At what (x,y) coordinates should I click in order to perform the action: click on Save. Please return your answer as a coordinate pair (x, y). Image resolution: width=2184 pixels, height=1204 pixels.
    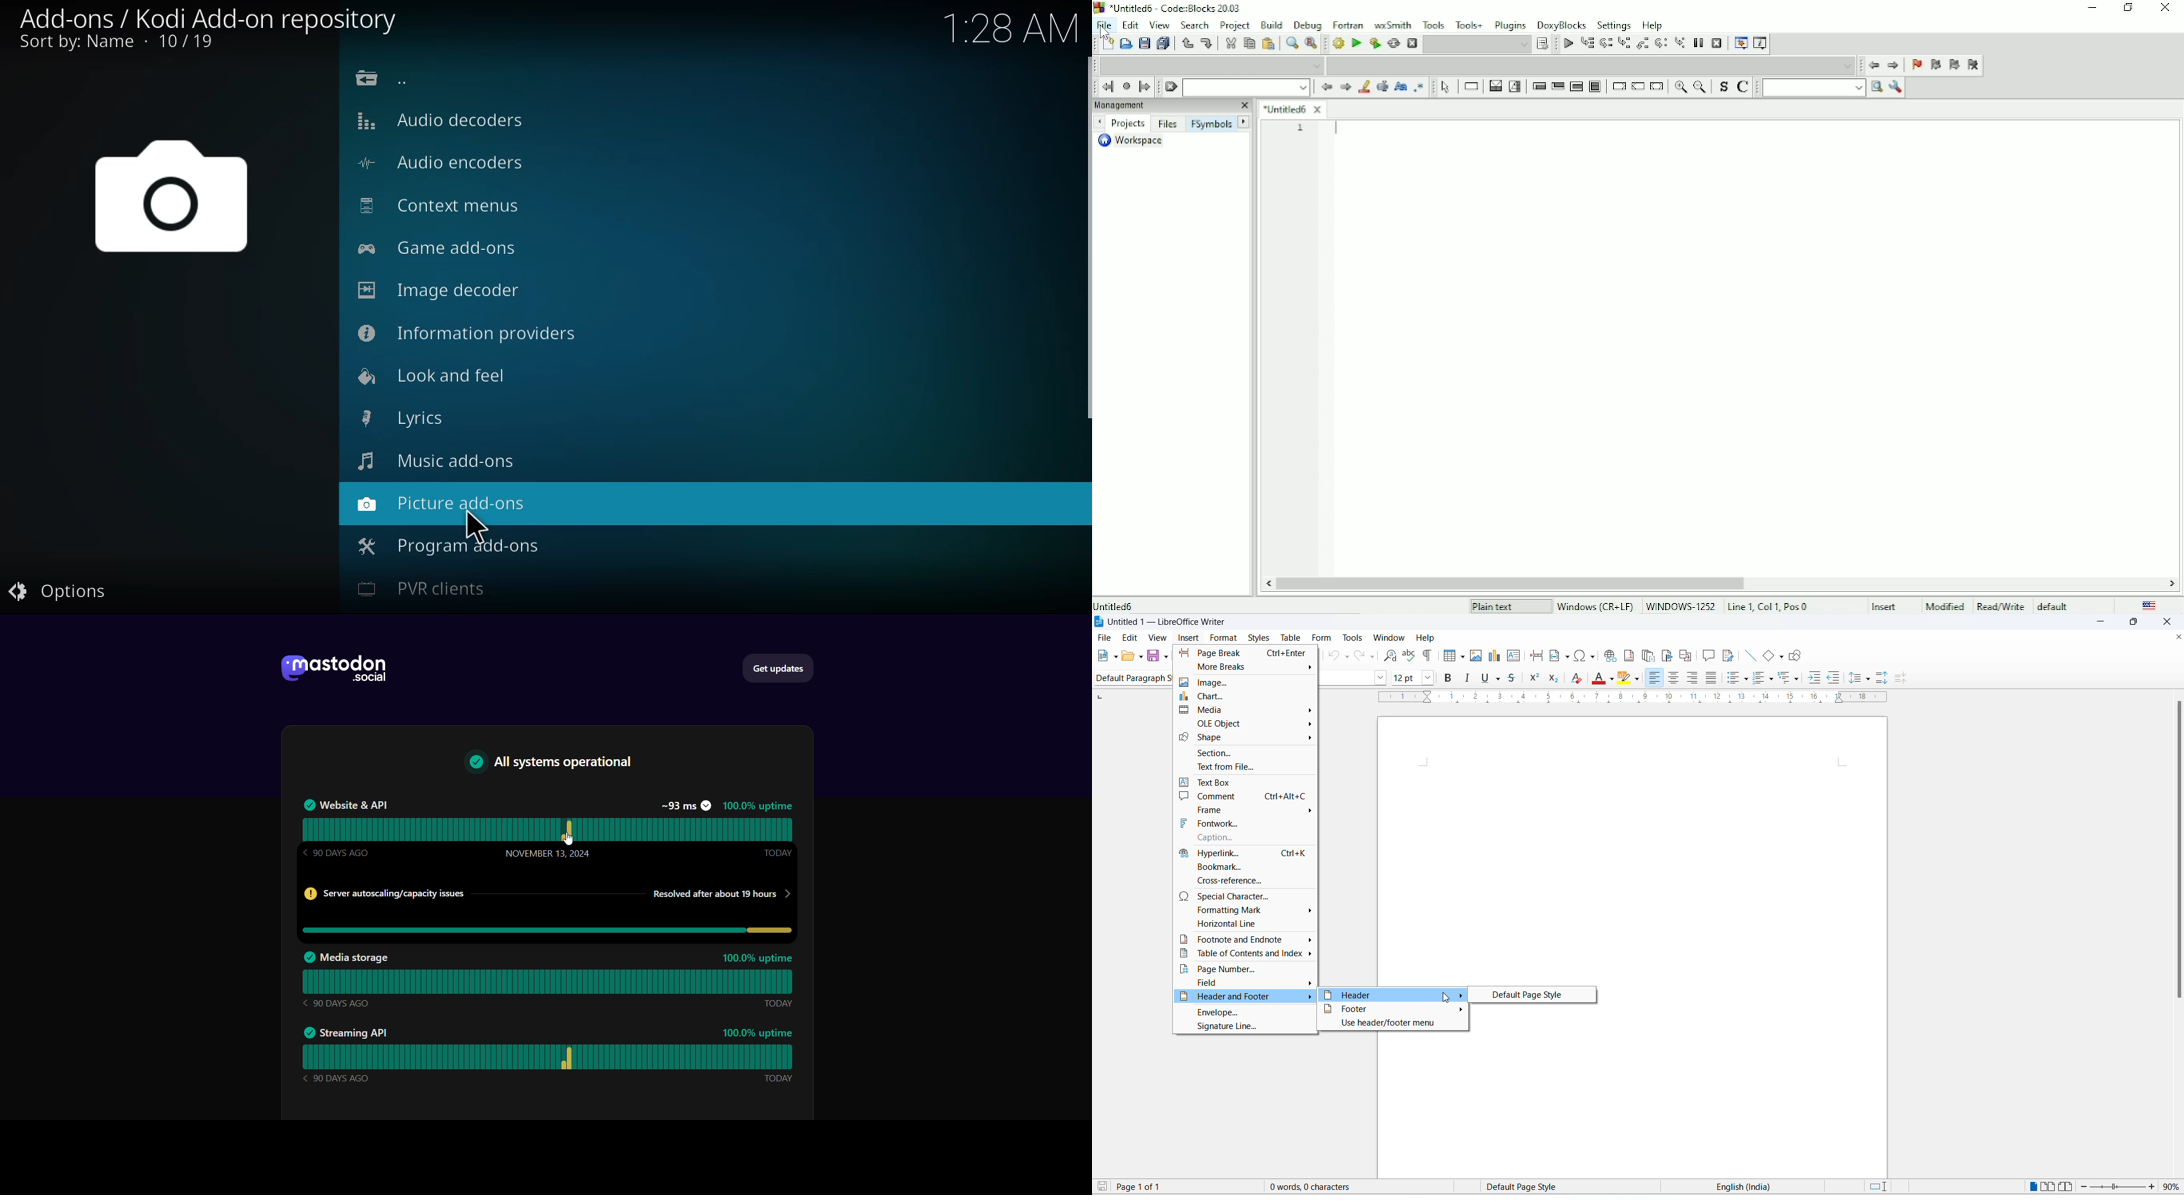
    Looking at the image, I should click on (1144, 43).